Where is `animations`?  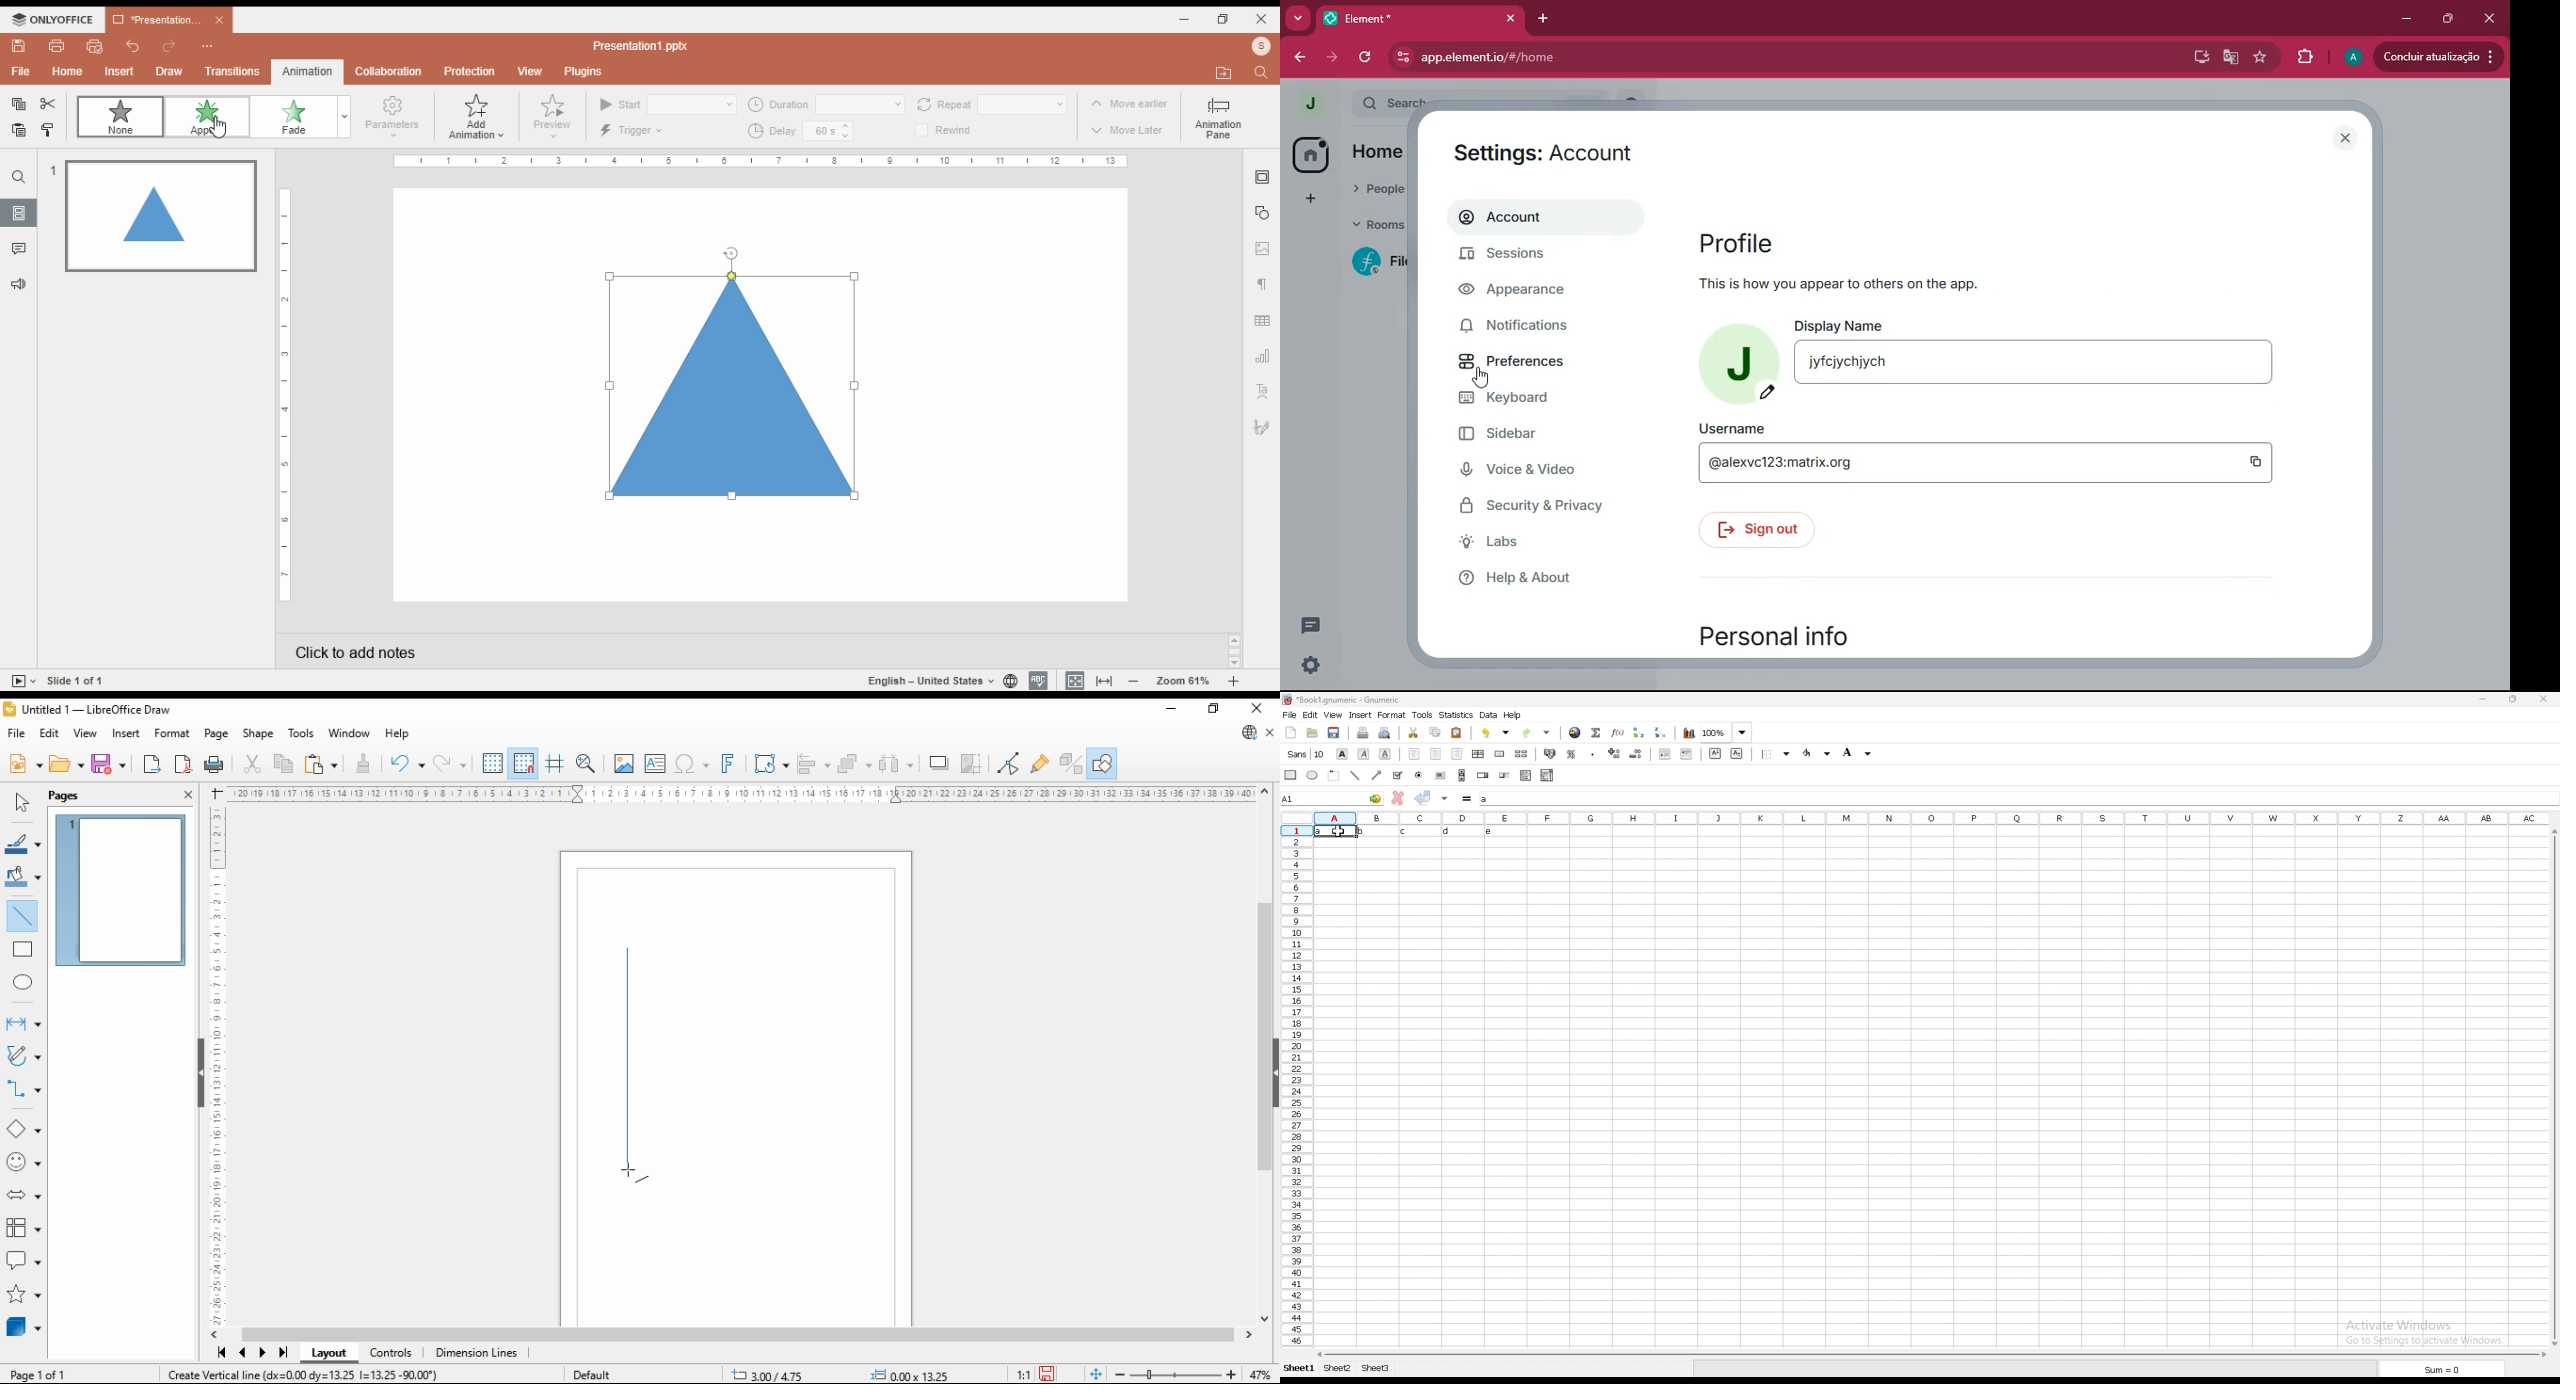 animations is located at coordinates (307, 72).